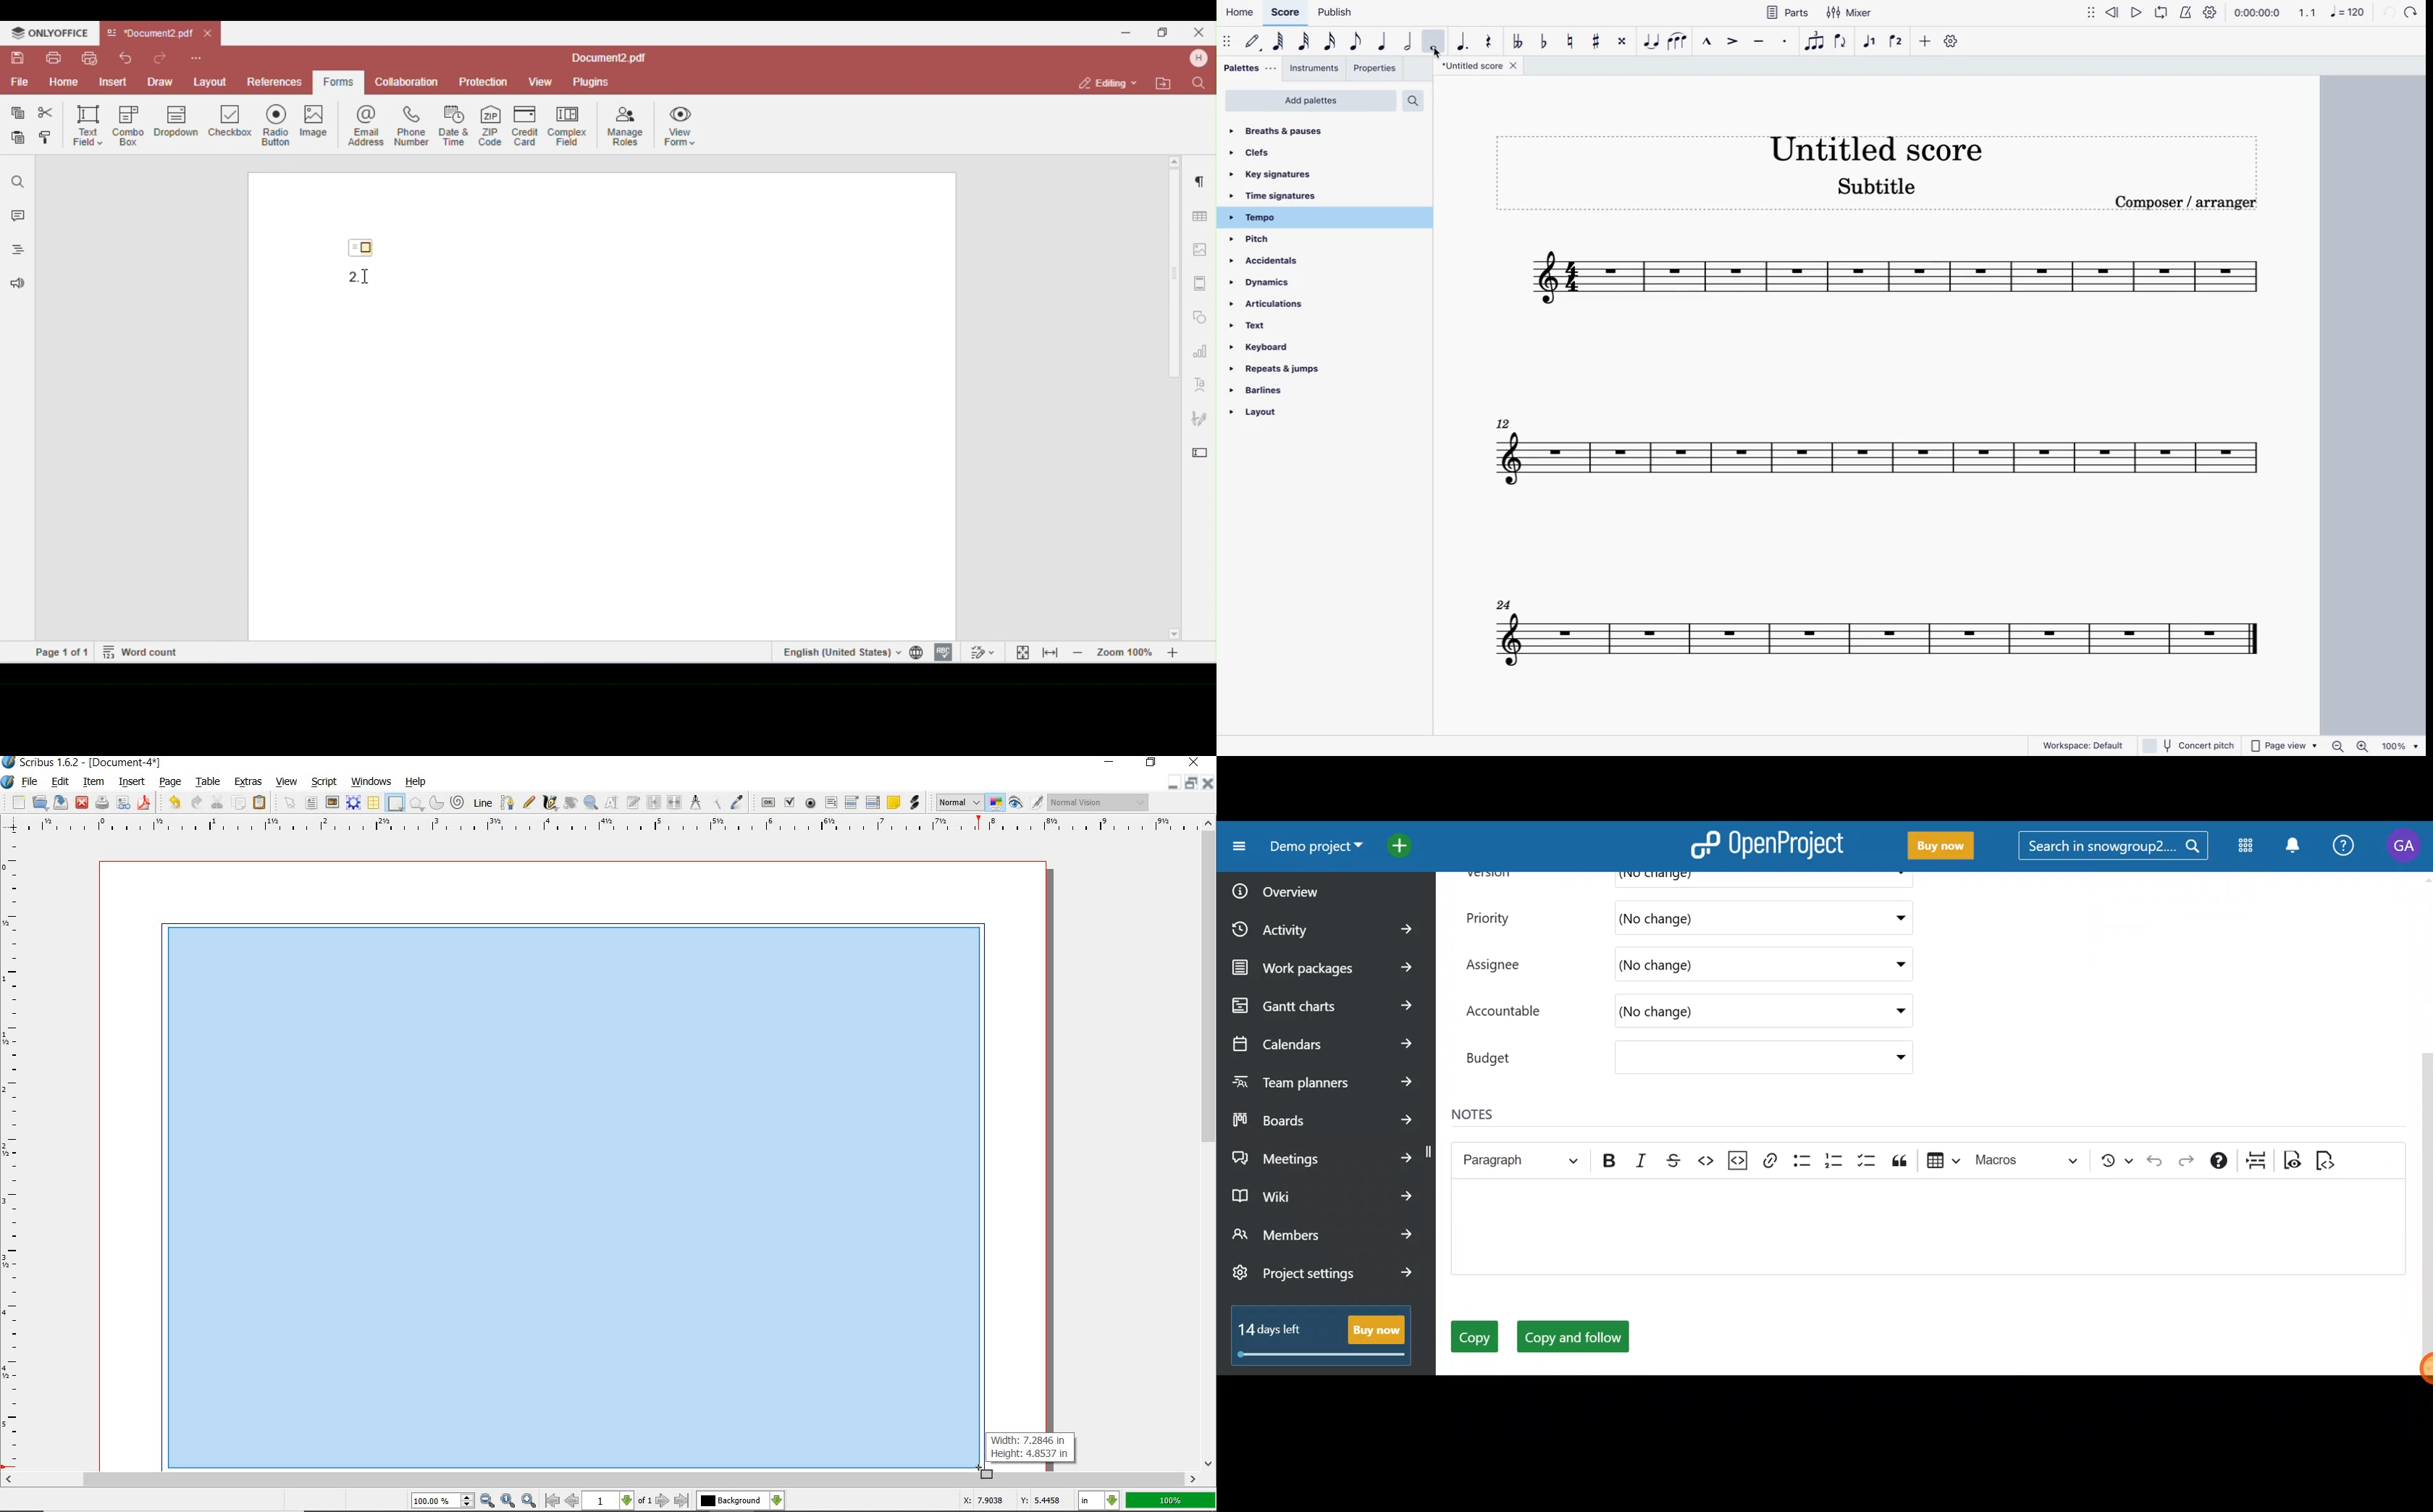  What do you see at coordinates (1896, 40) in the screenshot?
I see `voice 2` at bounding box center [1896, 40].